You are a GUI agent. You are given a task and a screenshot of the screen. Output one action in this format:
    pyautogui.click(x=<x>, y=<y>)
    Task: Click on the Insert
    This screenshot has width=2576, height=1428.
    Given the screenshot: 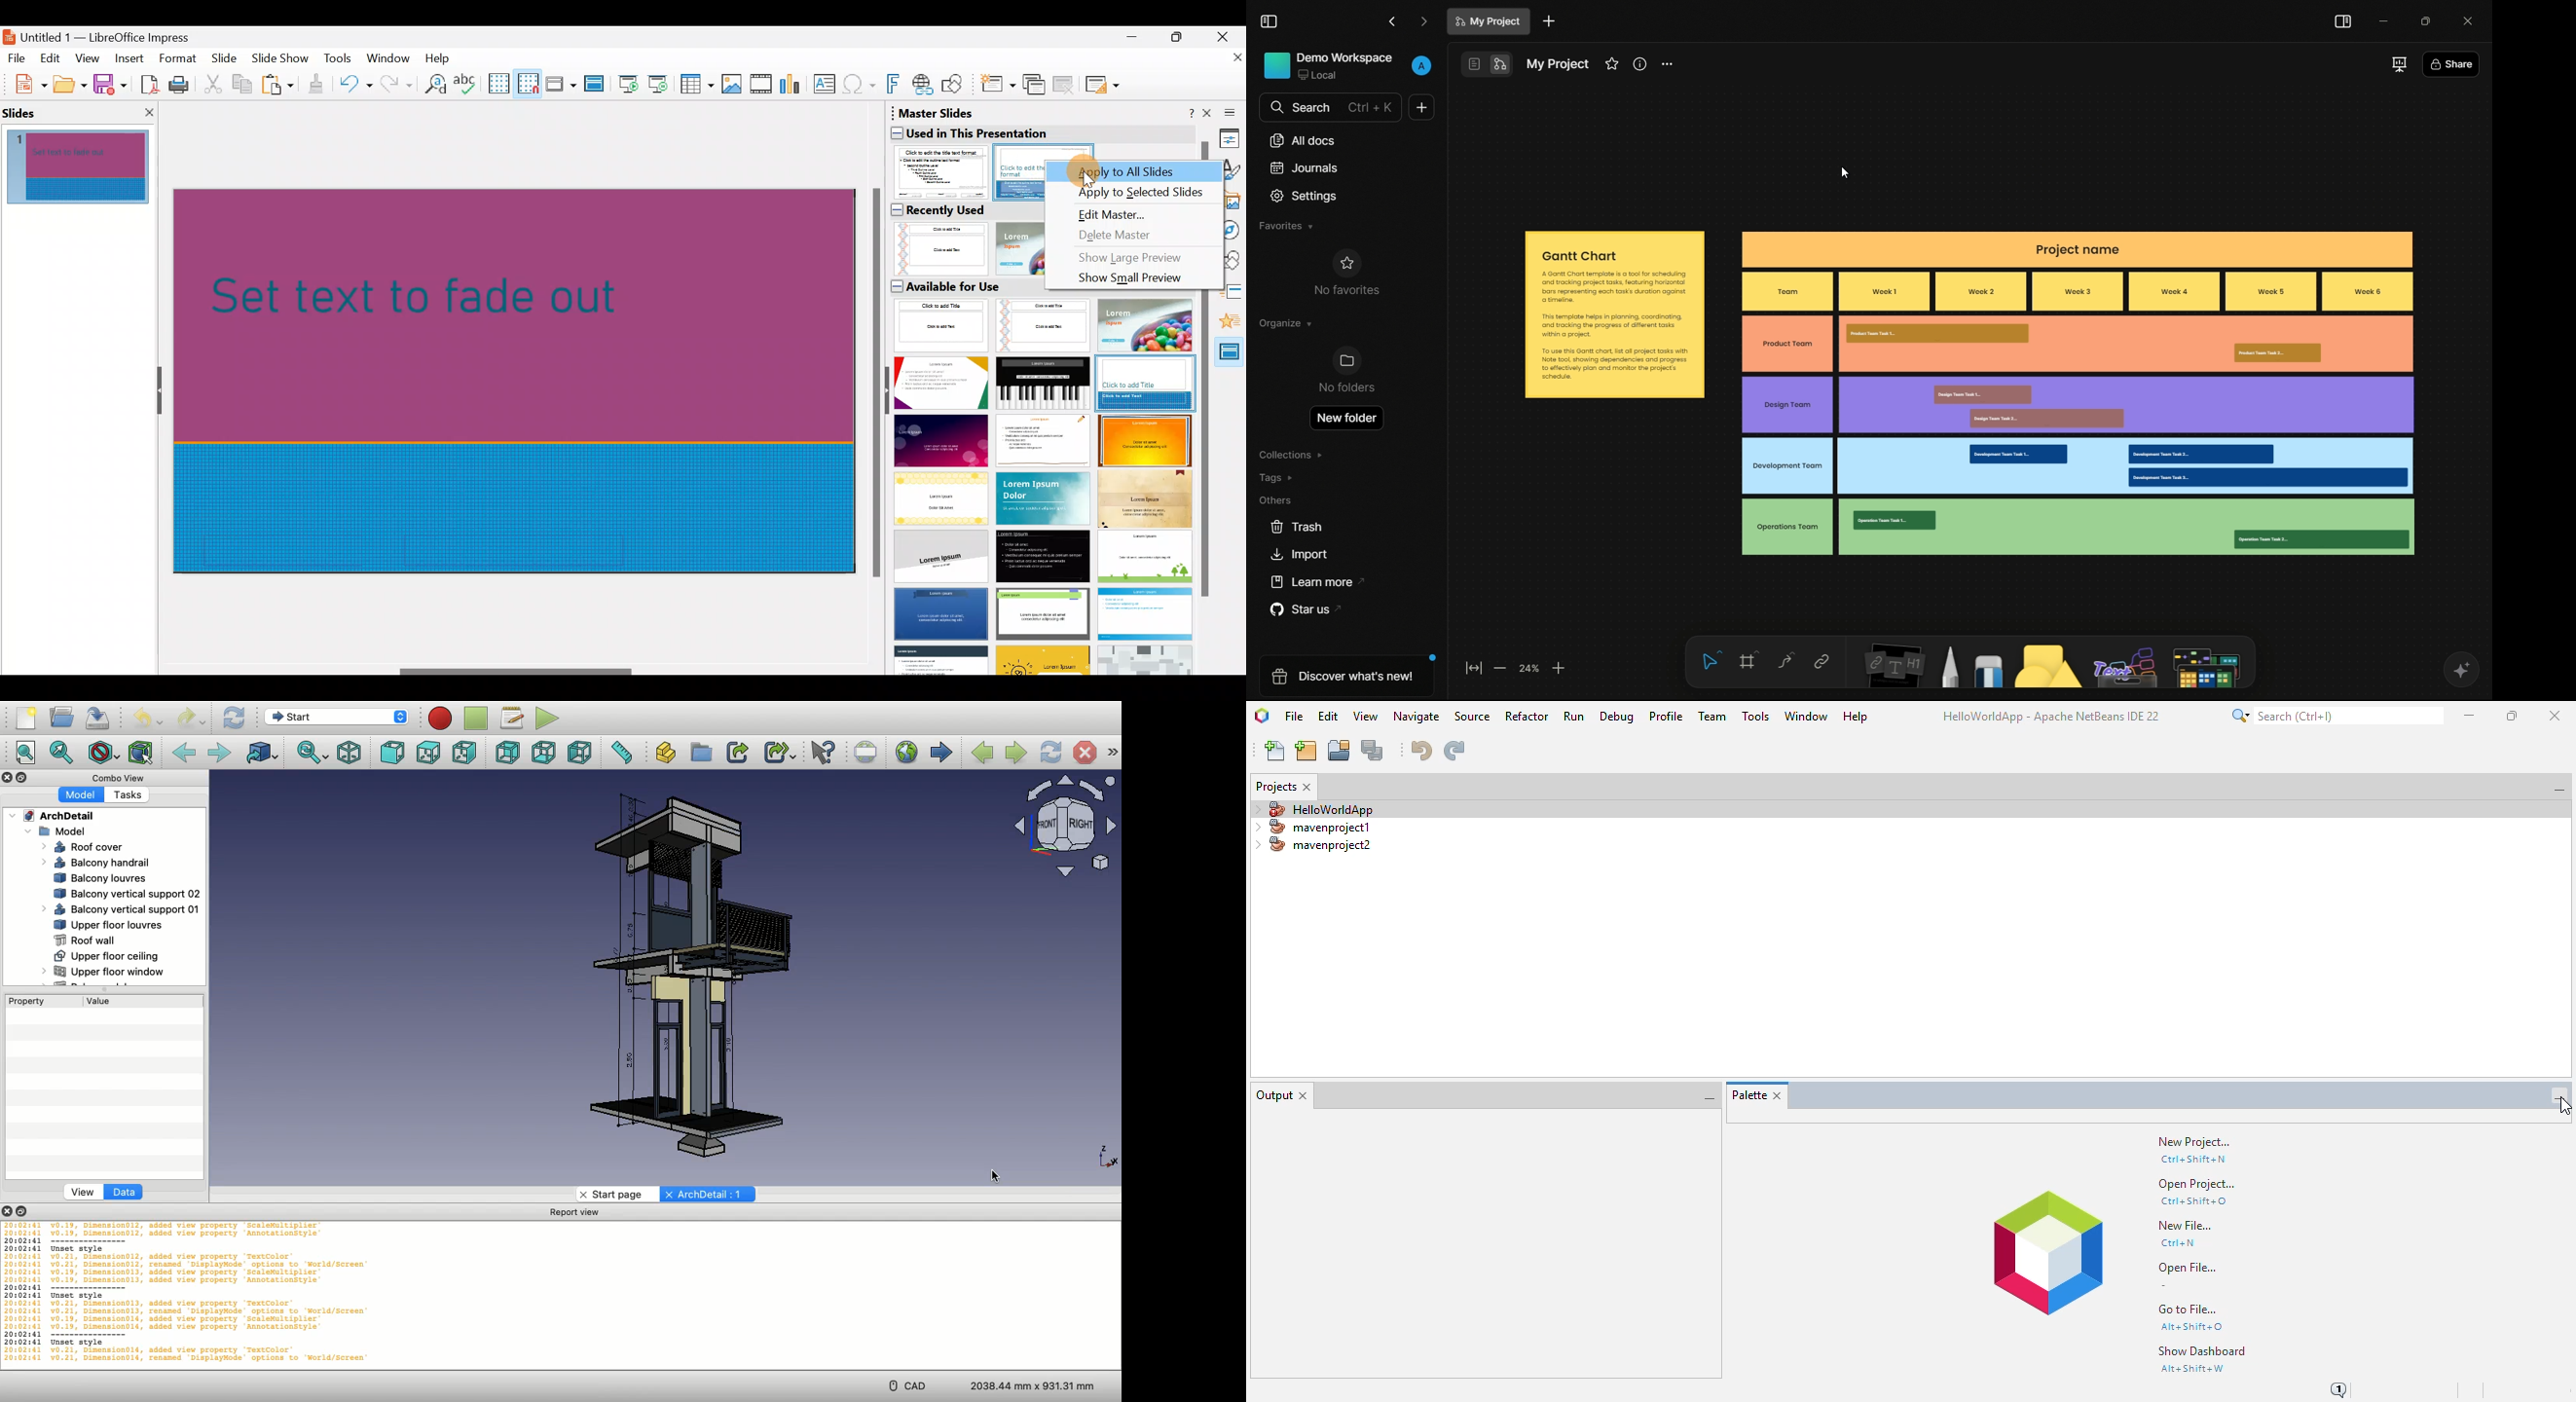 What is the action you would take?
    pyautogui.click(x=129, y=58)
    